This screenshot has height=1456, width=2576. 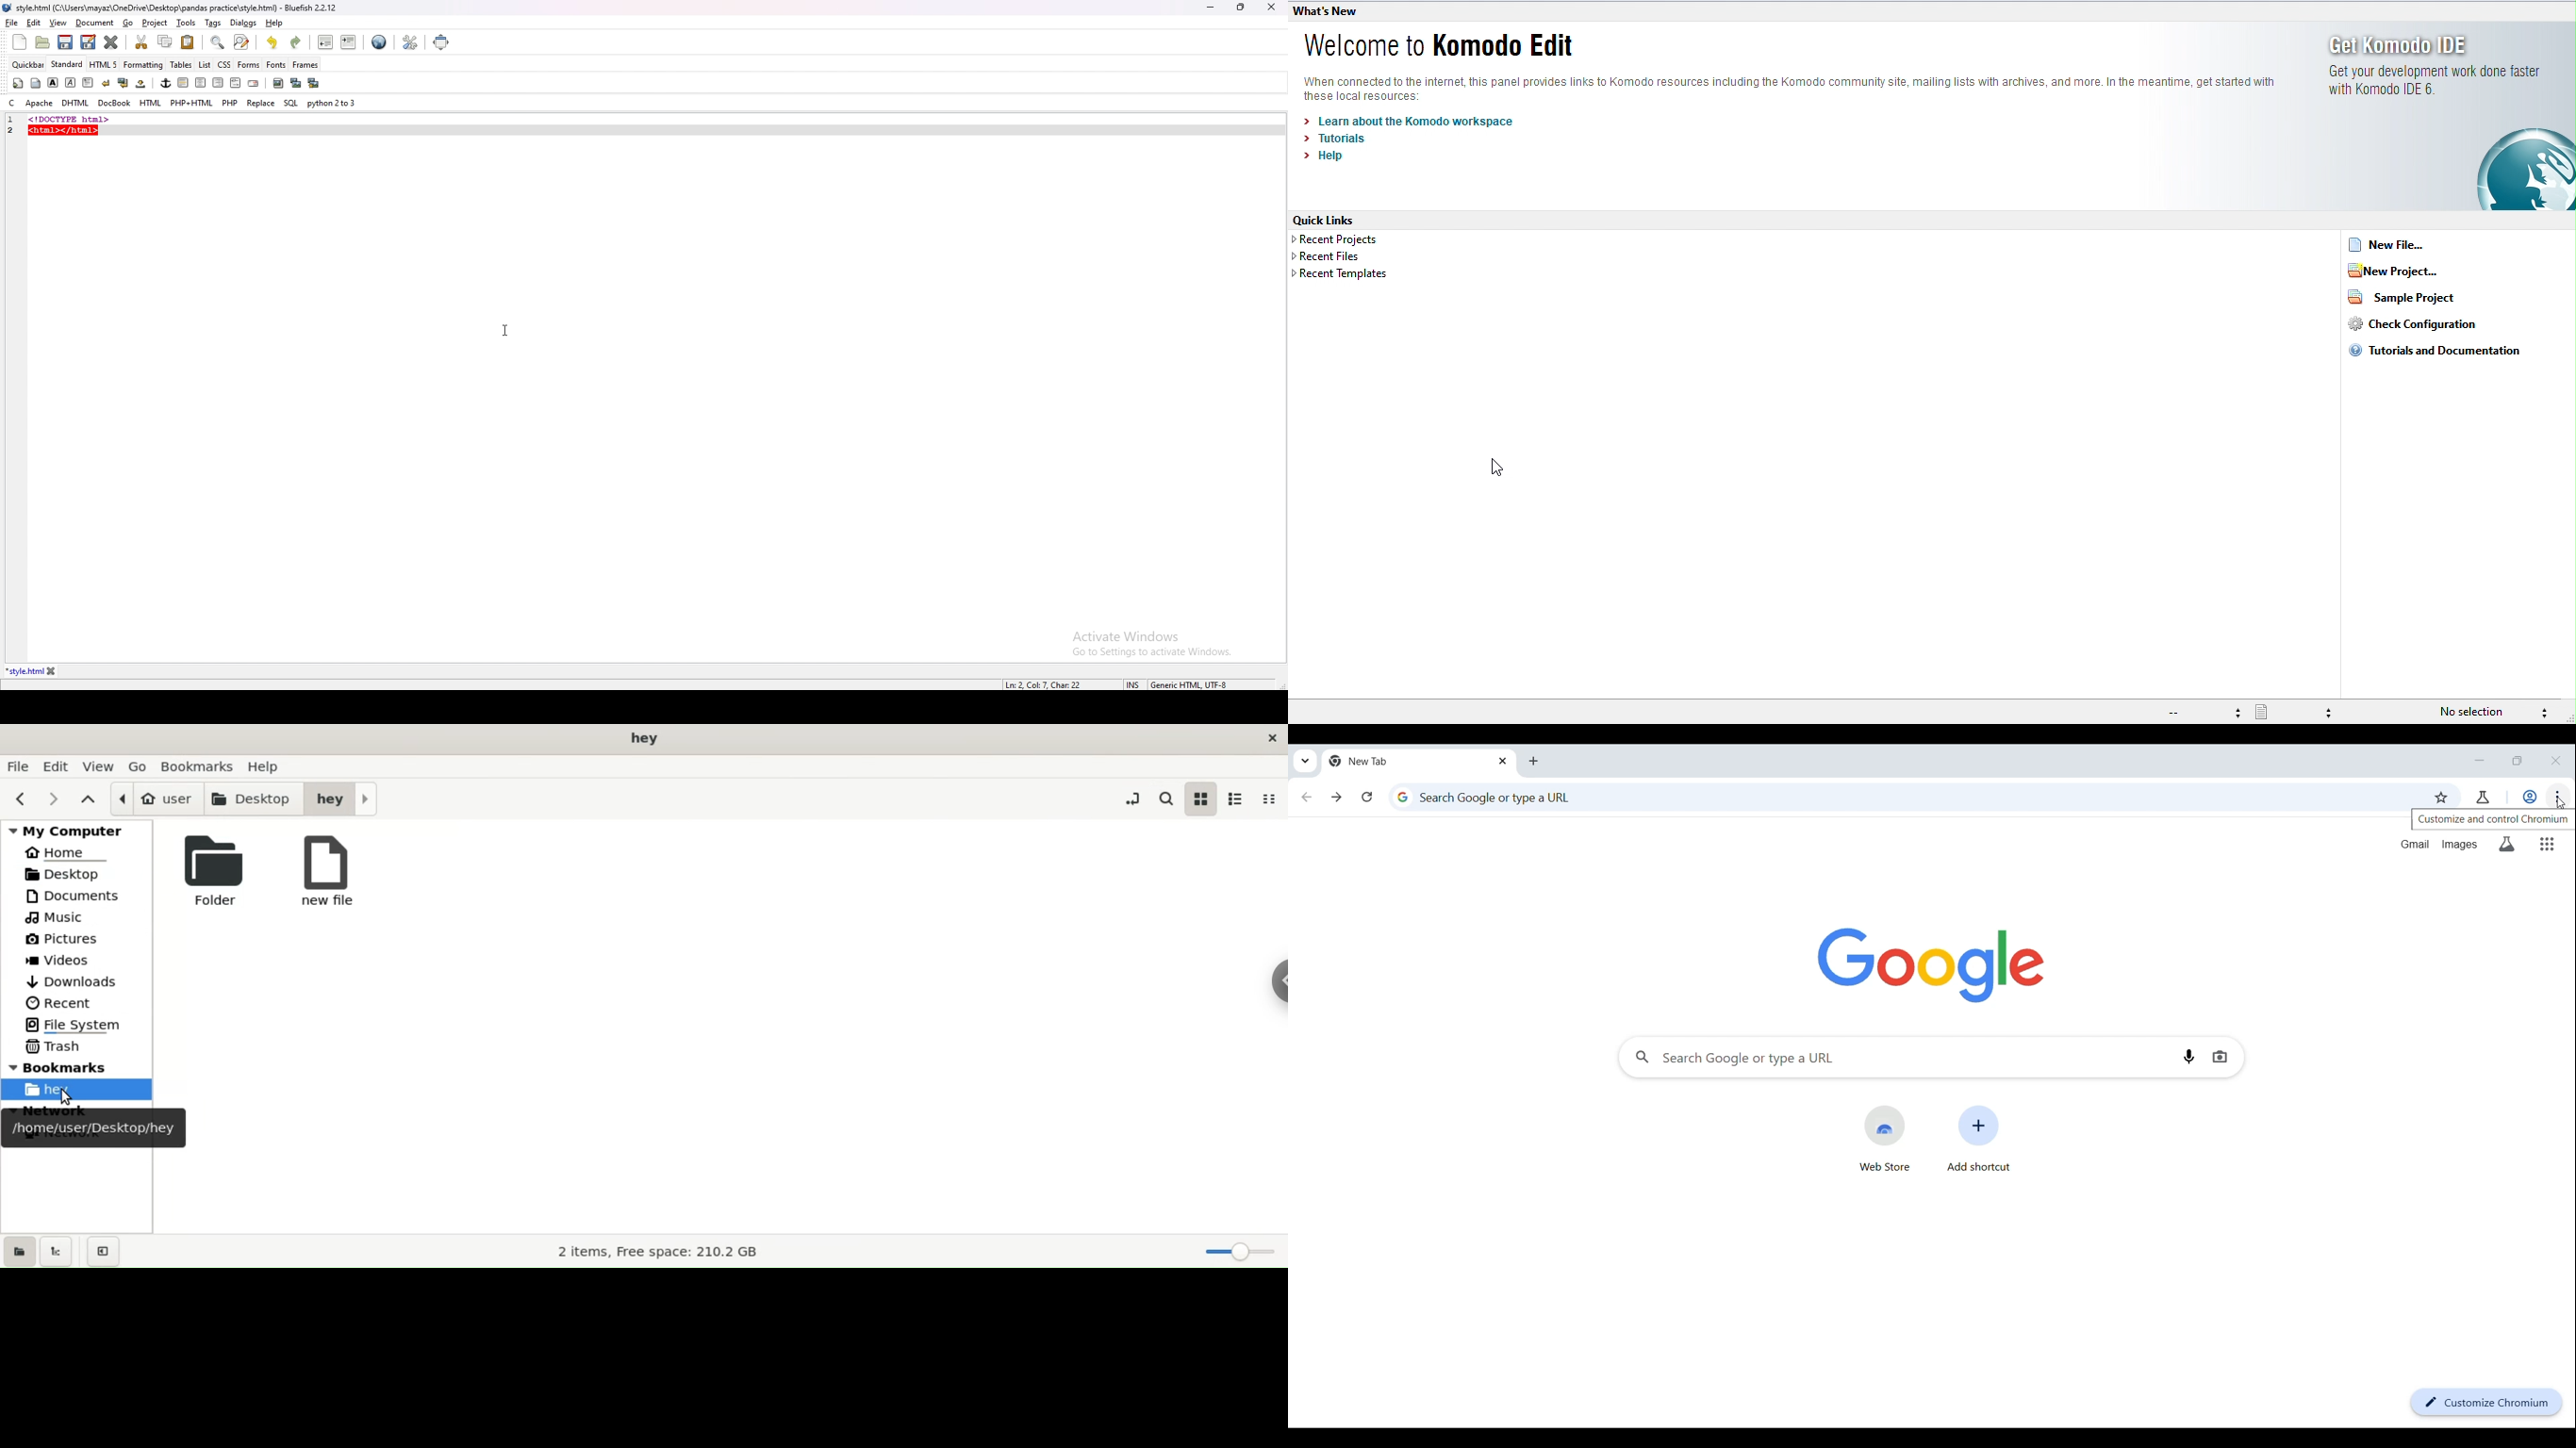 What do you see at coordinates (105, 65) in the screenshot?
I see `html 5` at bounding box center [105, 65].